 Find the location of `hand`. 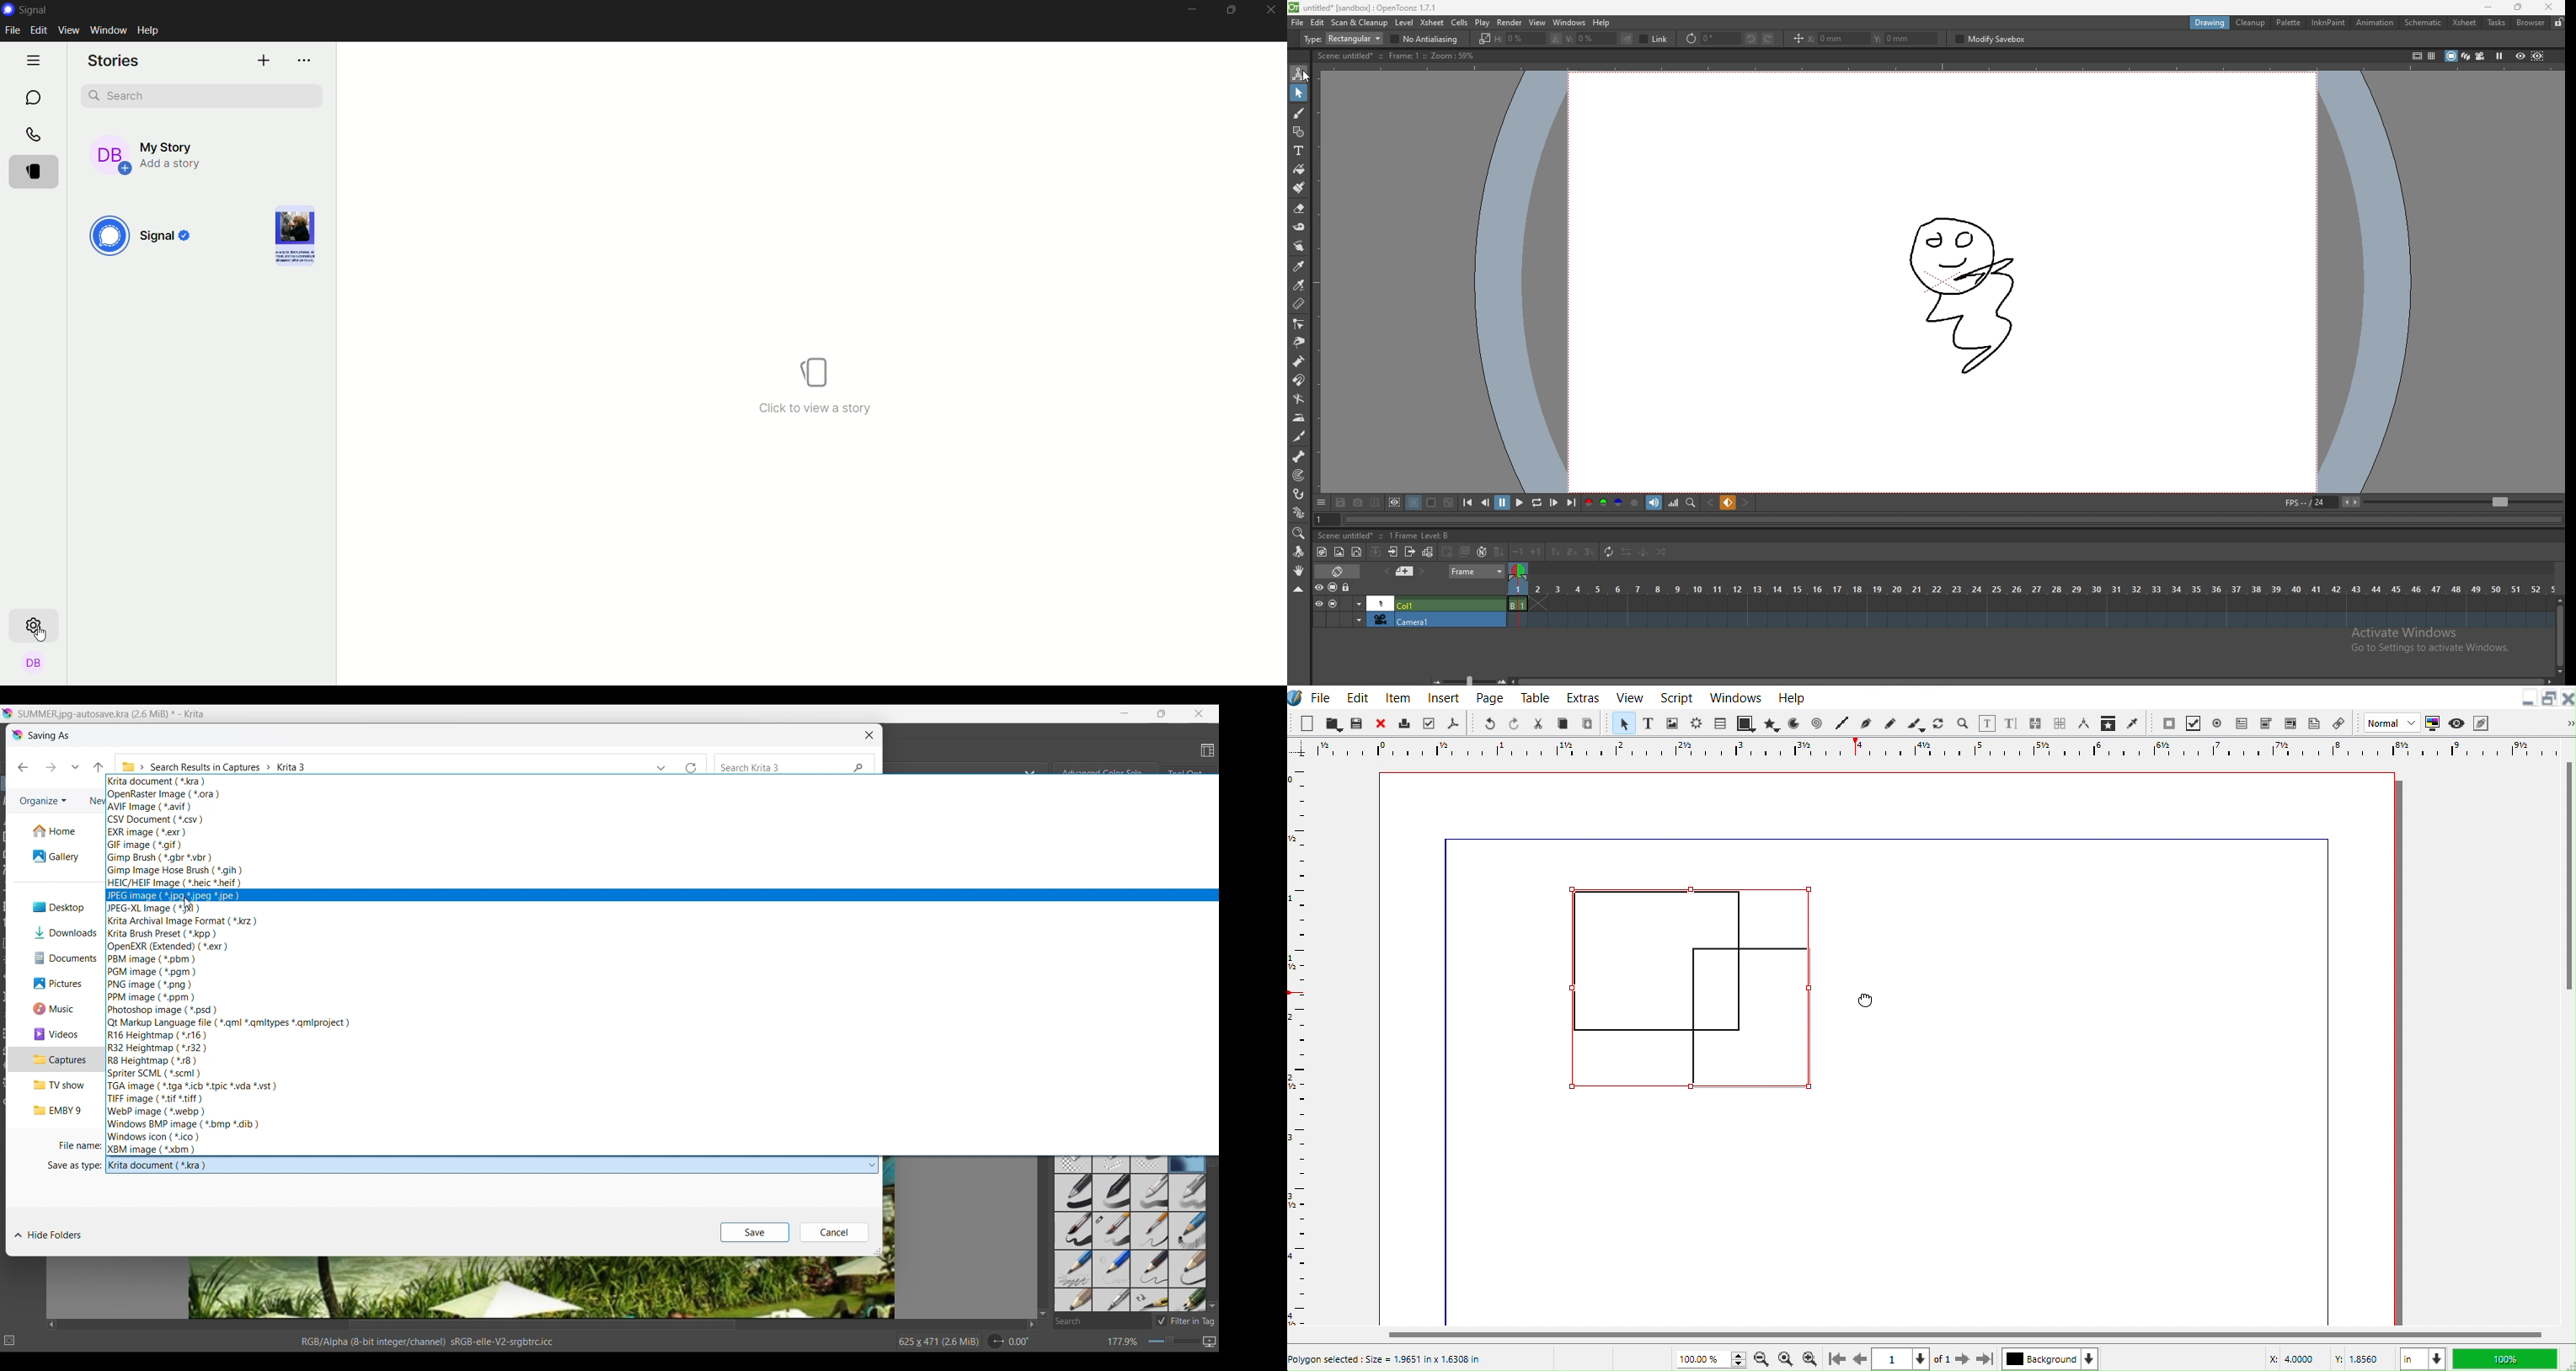

hand is located at coordinates (1299, 570).